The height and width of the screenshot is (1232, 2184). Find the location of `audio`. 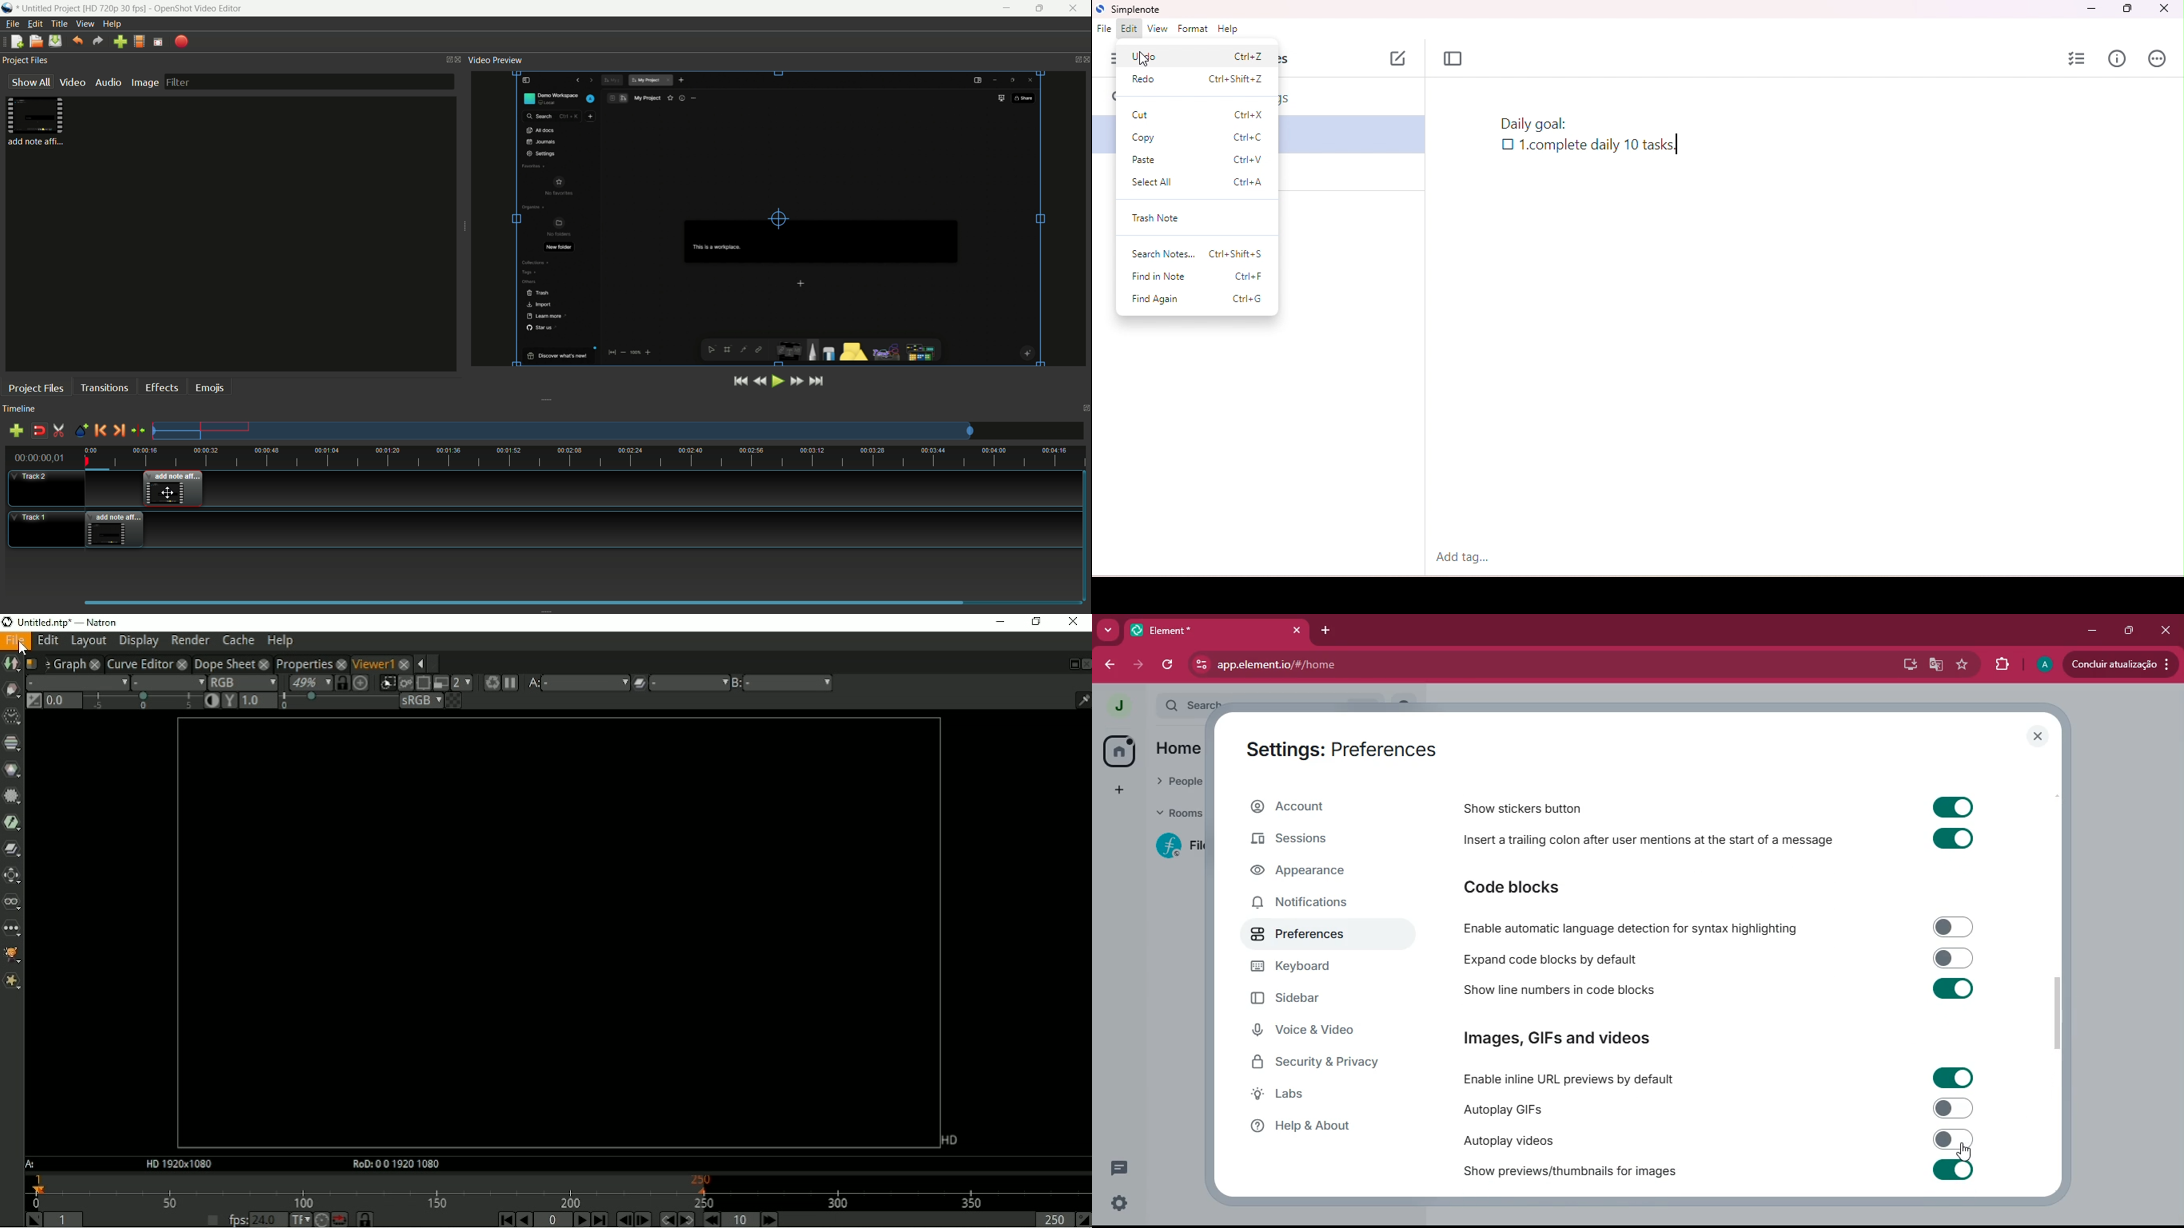

audio is located at coordinates (107, 82).